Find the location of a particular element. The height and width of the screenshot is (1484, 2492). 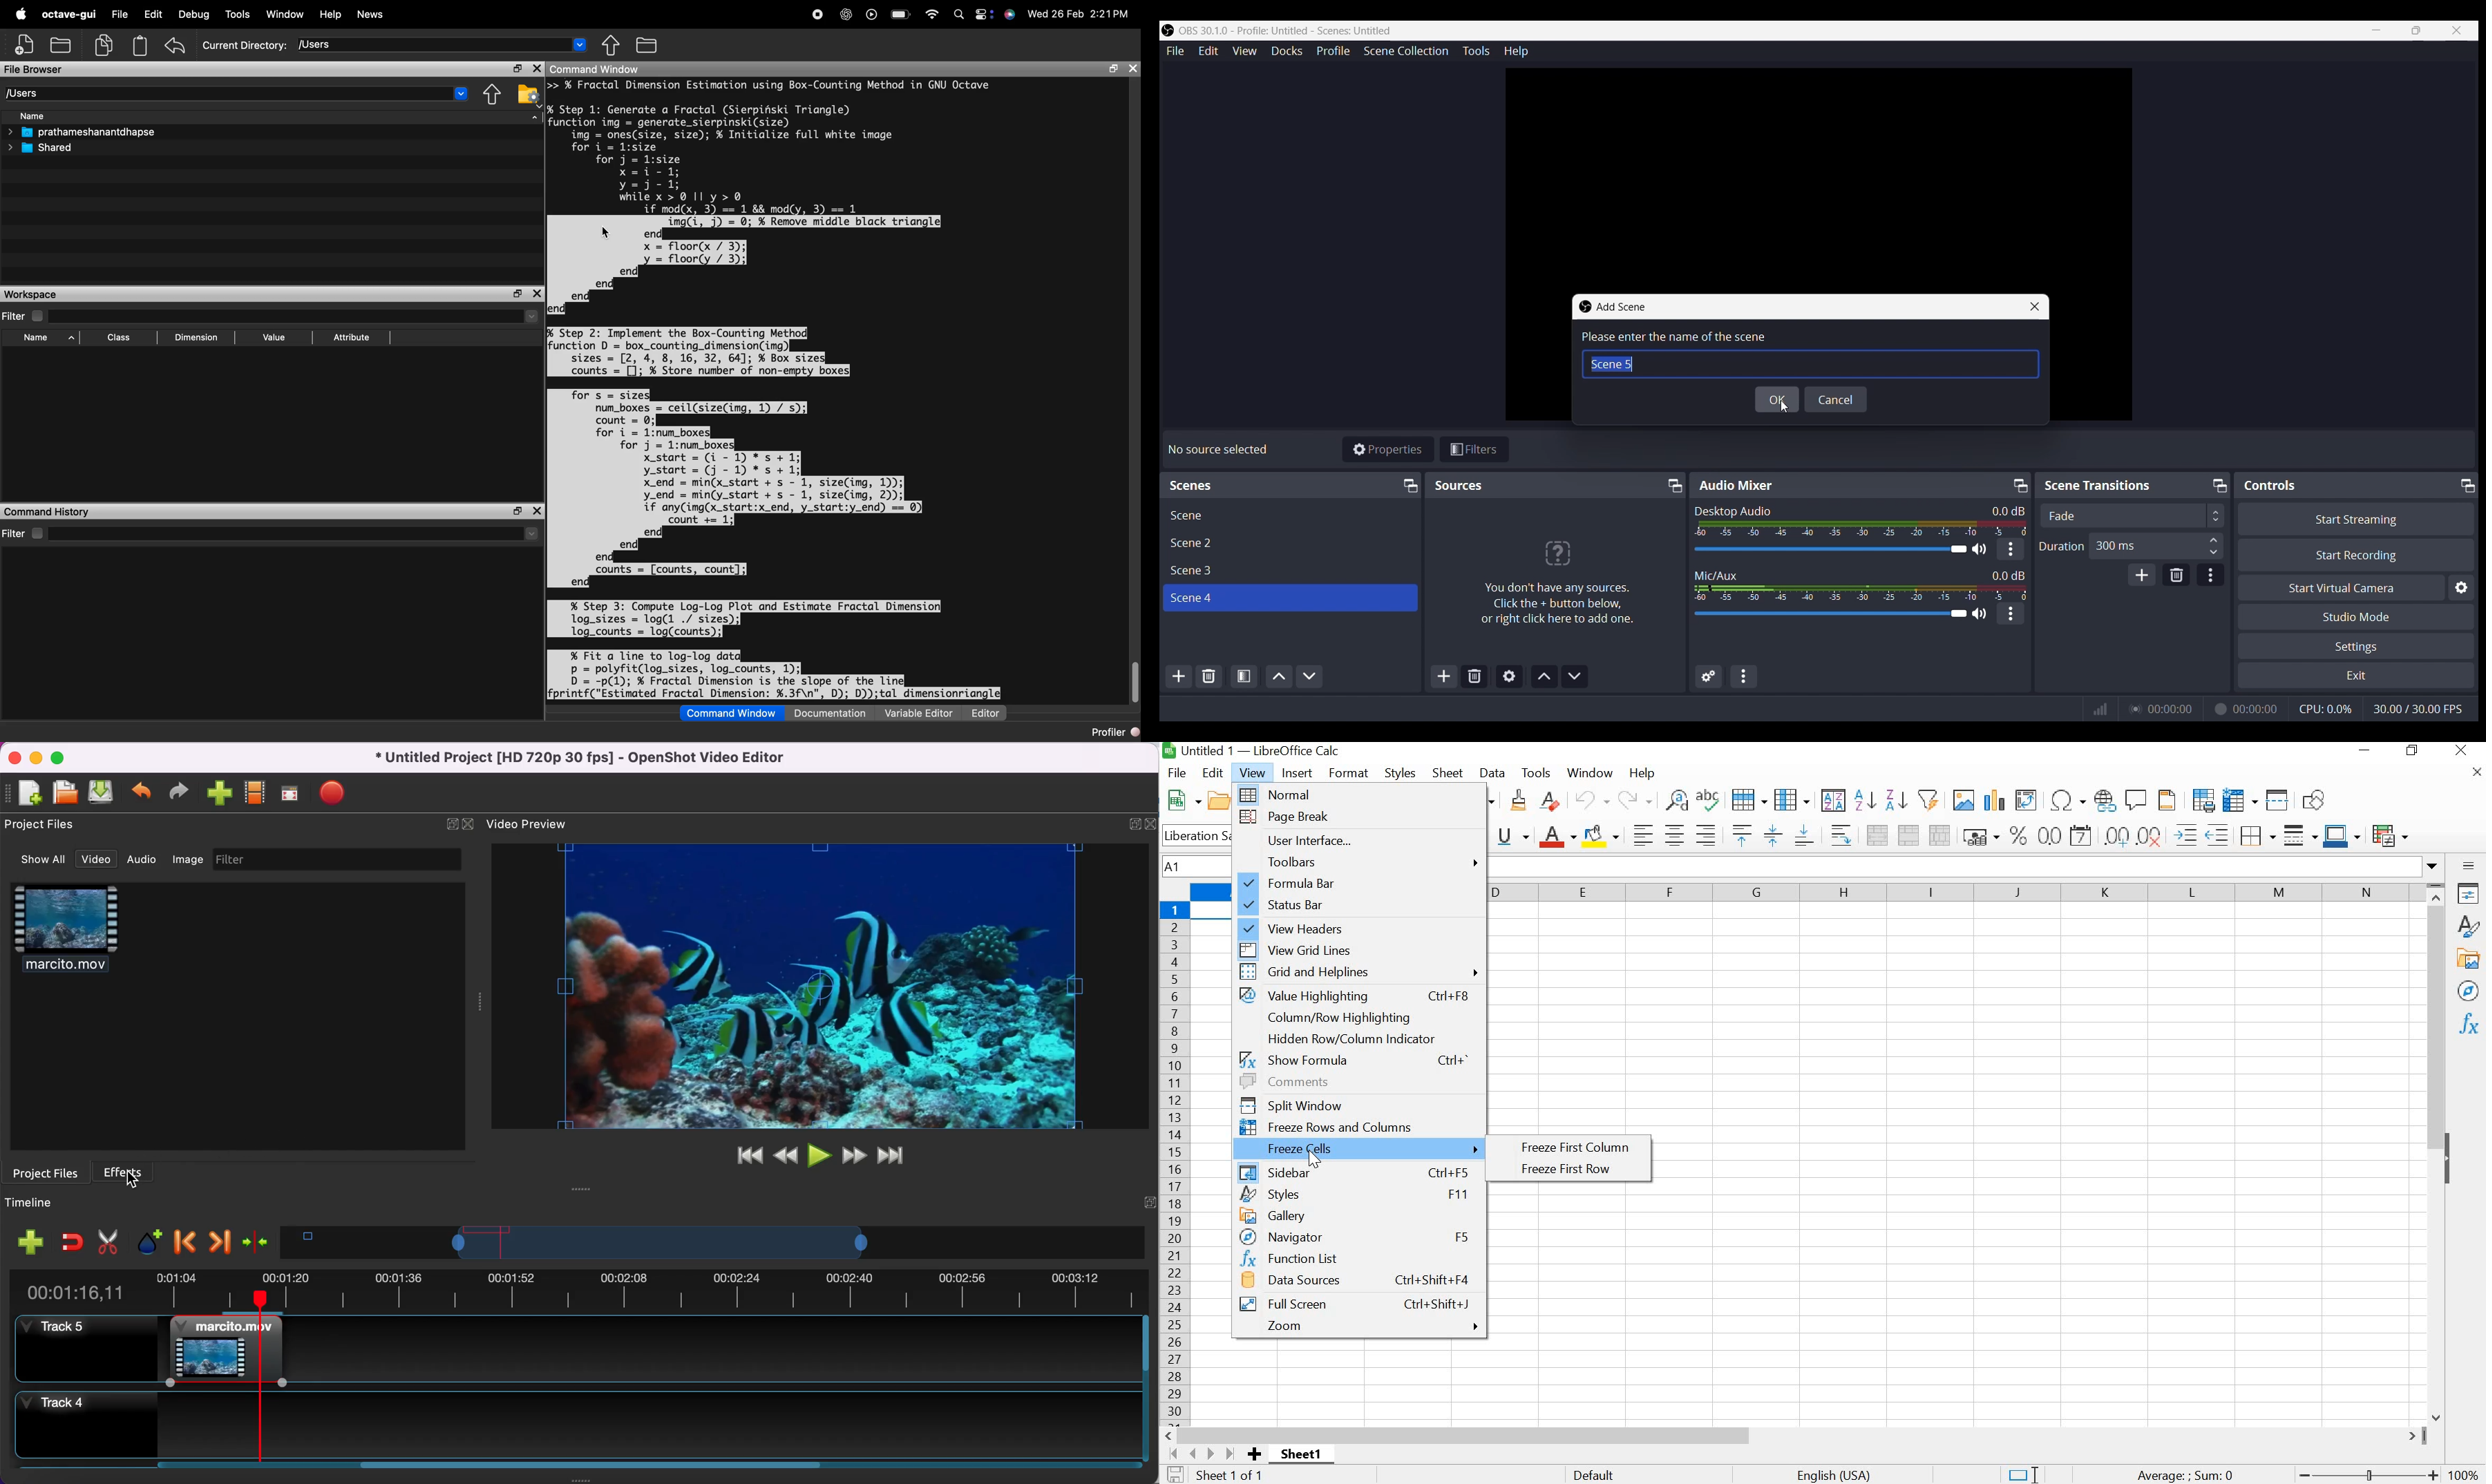

OK is located at coordinates (1777, 400).